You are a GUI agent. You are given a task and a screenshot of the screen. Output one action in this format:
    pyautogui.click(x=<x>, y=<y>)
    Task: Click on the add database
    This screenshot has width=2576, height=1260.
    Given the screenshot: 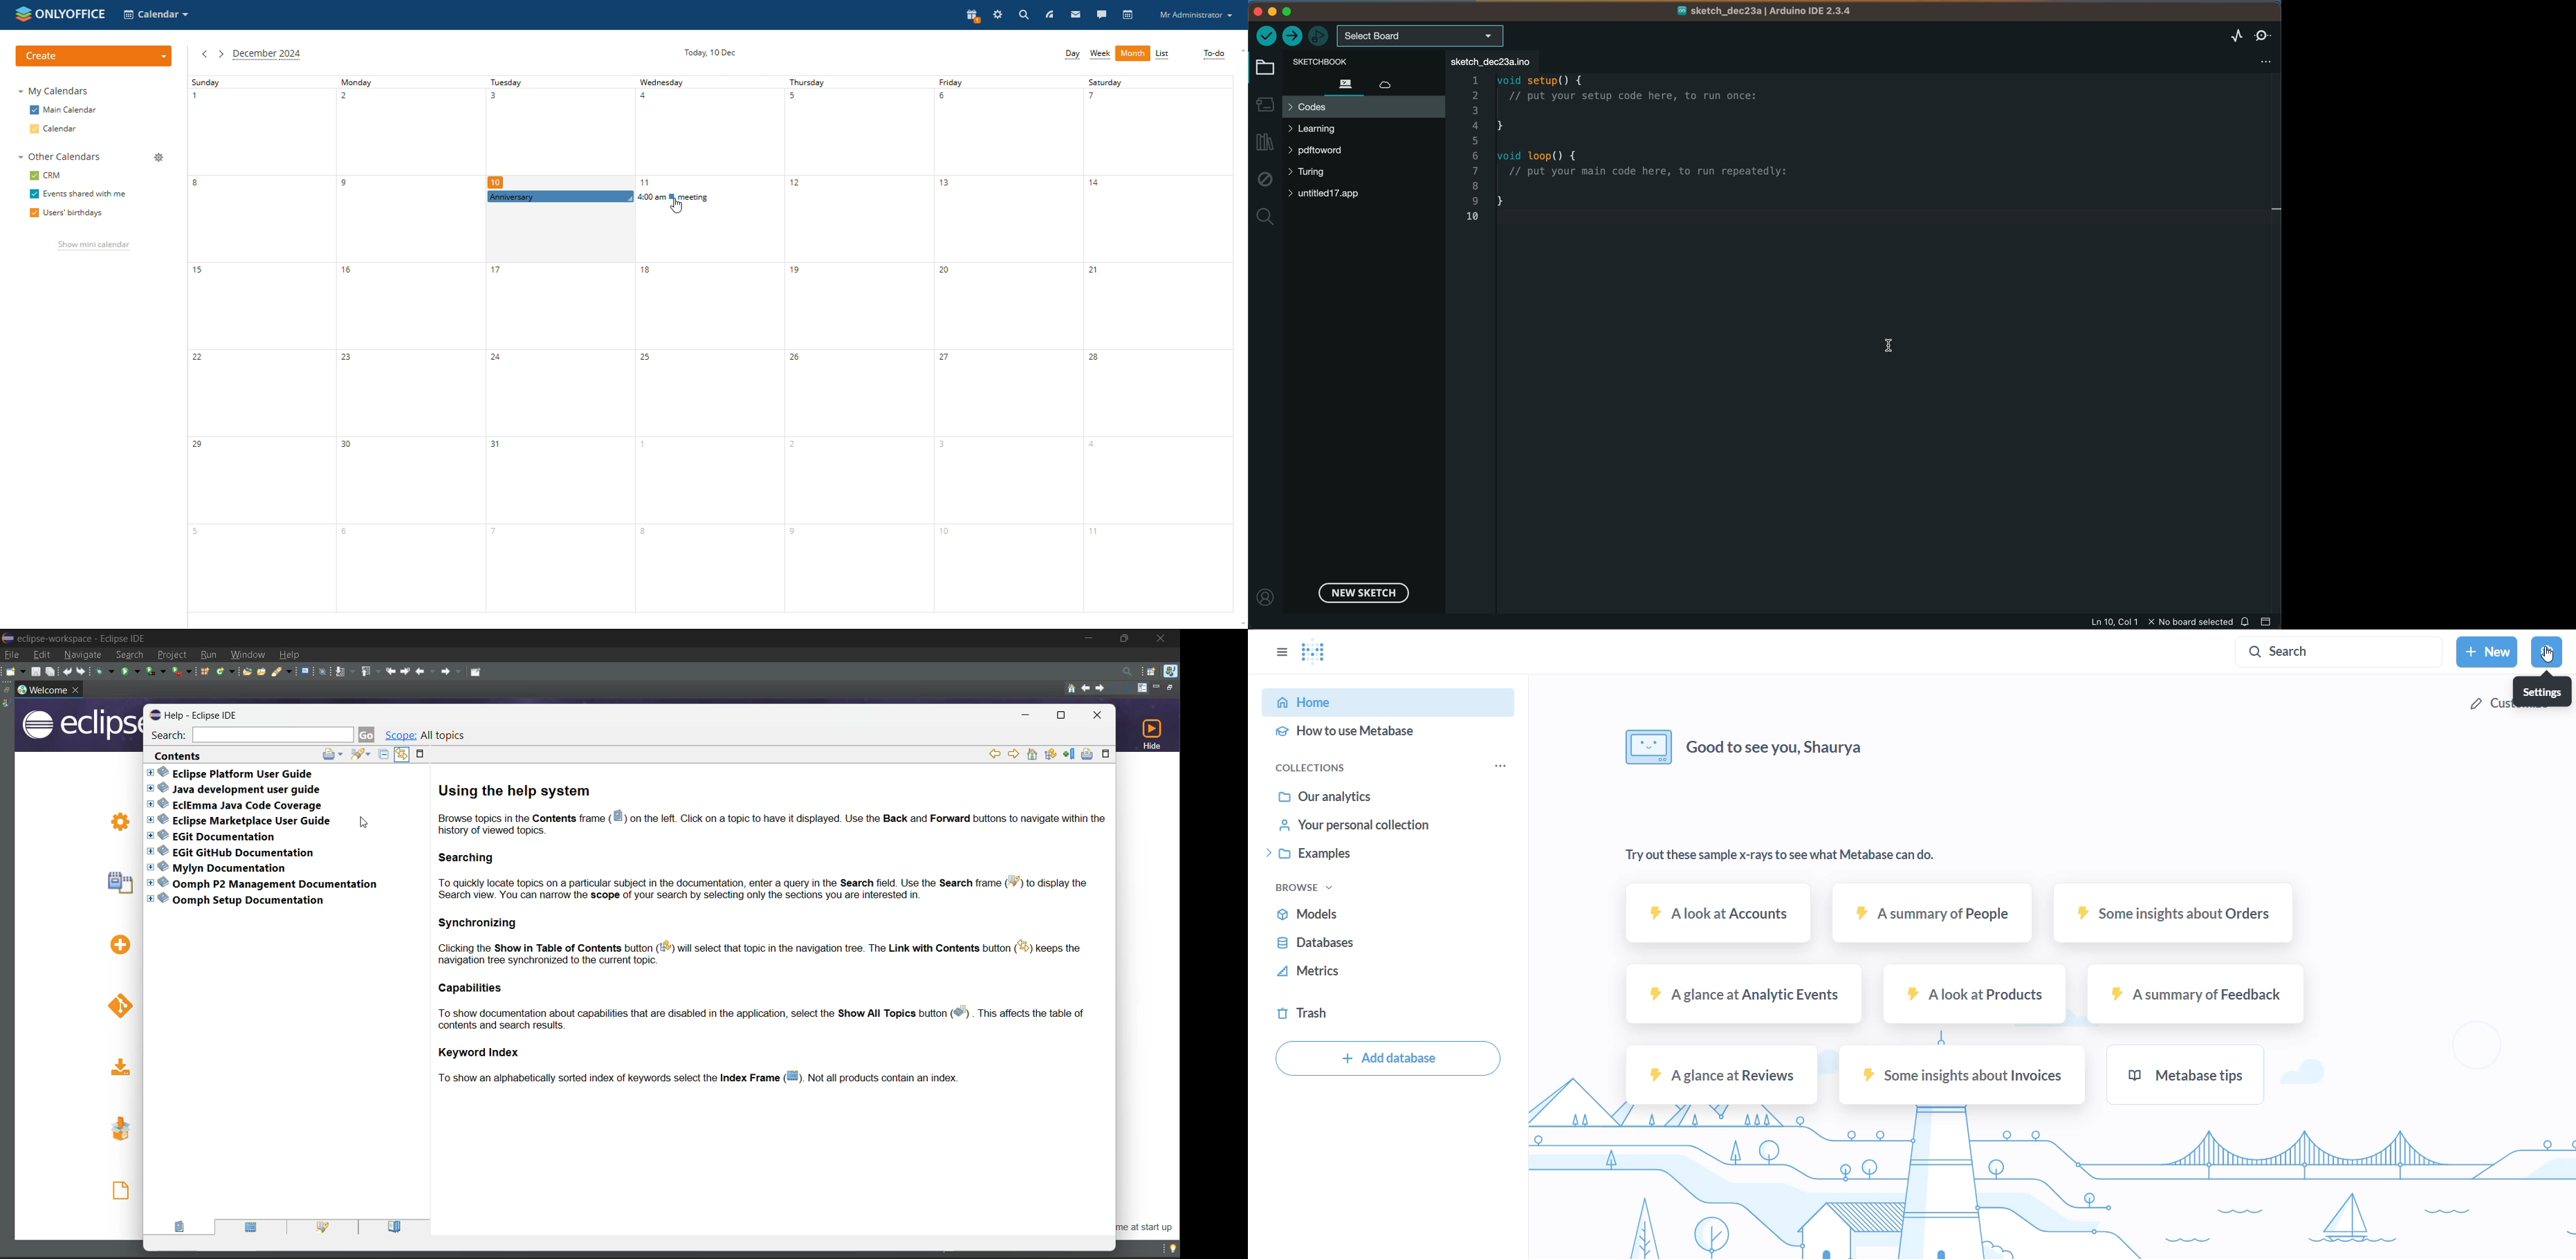 What is the action you would take?
    pyautogui.click(x=1386, y=1060)
    